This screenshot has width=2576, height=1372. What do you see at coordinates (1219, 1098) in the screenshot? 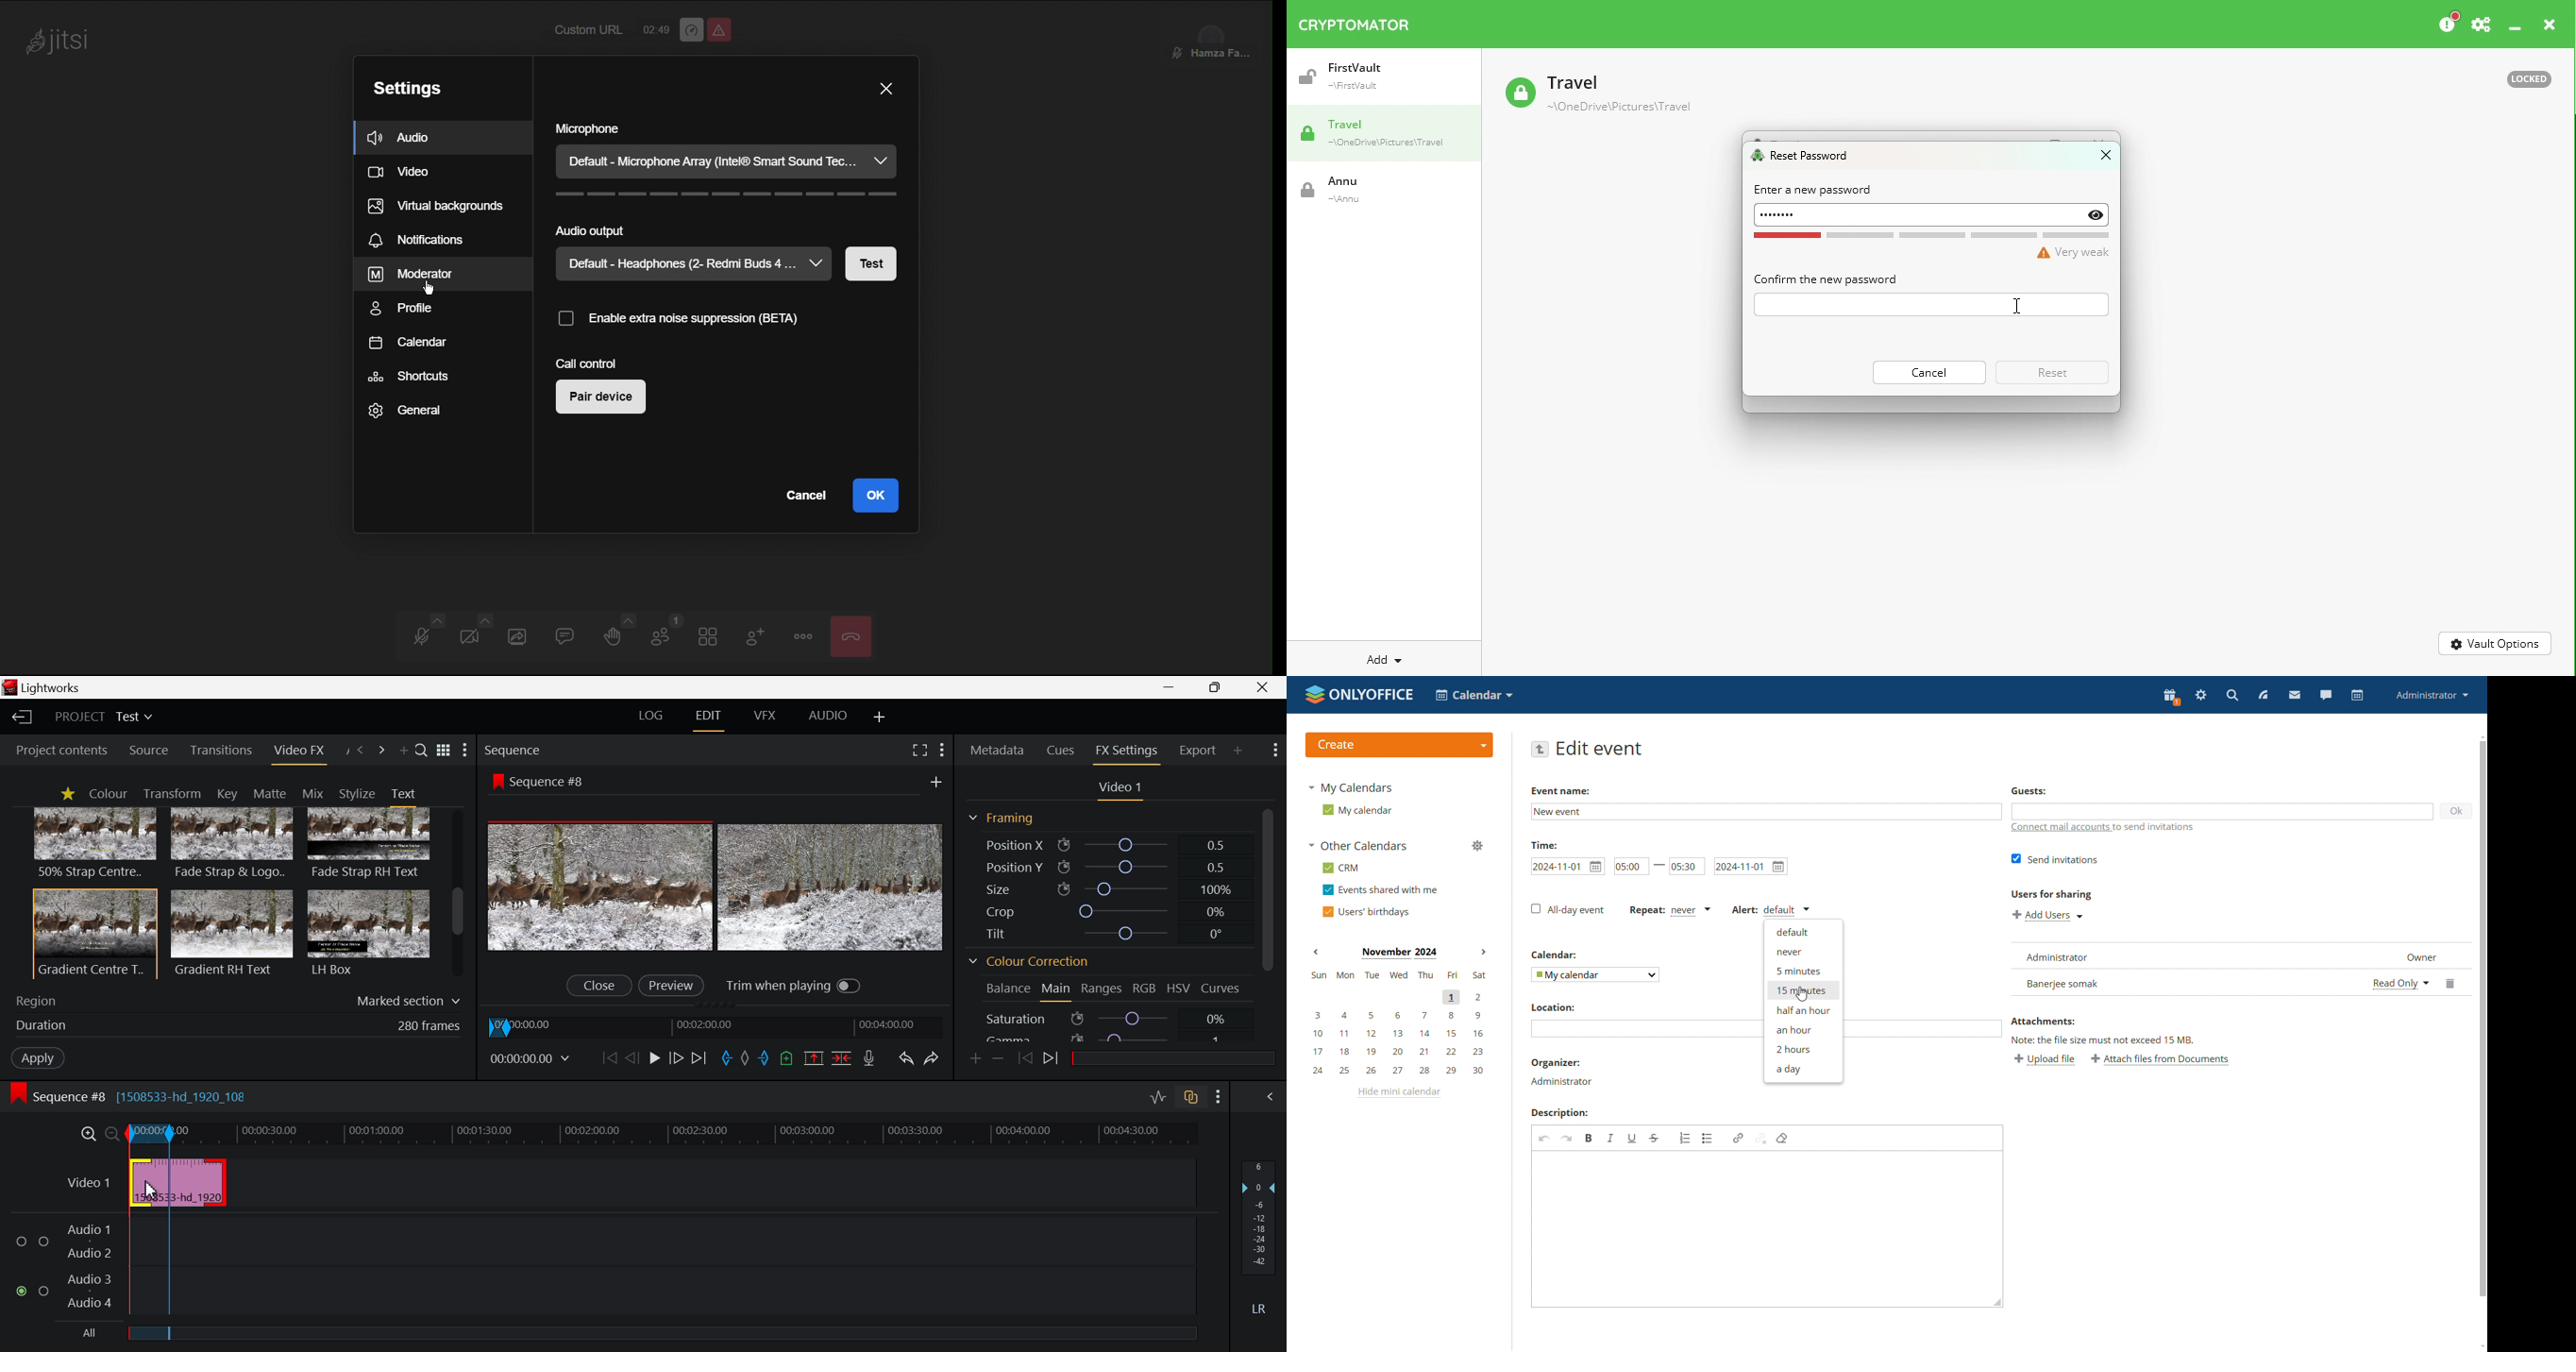
I see `Settings` at bounding box center [1219, 1098].